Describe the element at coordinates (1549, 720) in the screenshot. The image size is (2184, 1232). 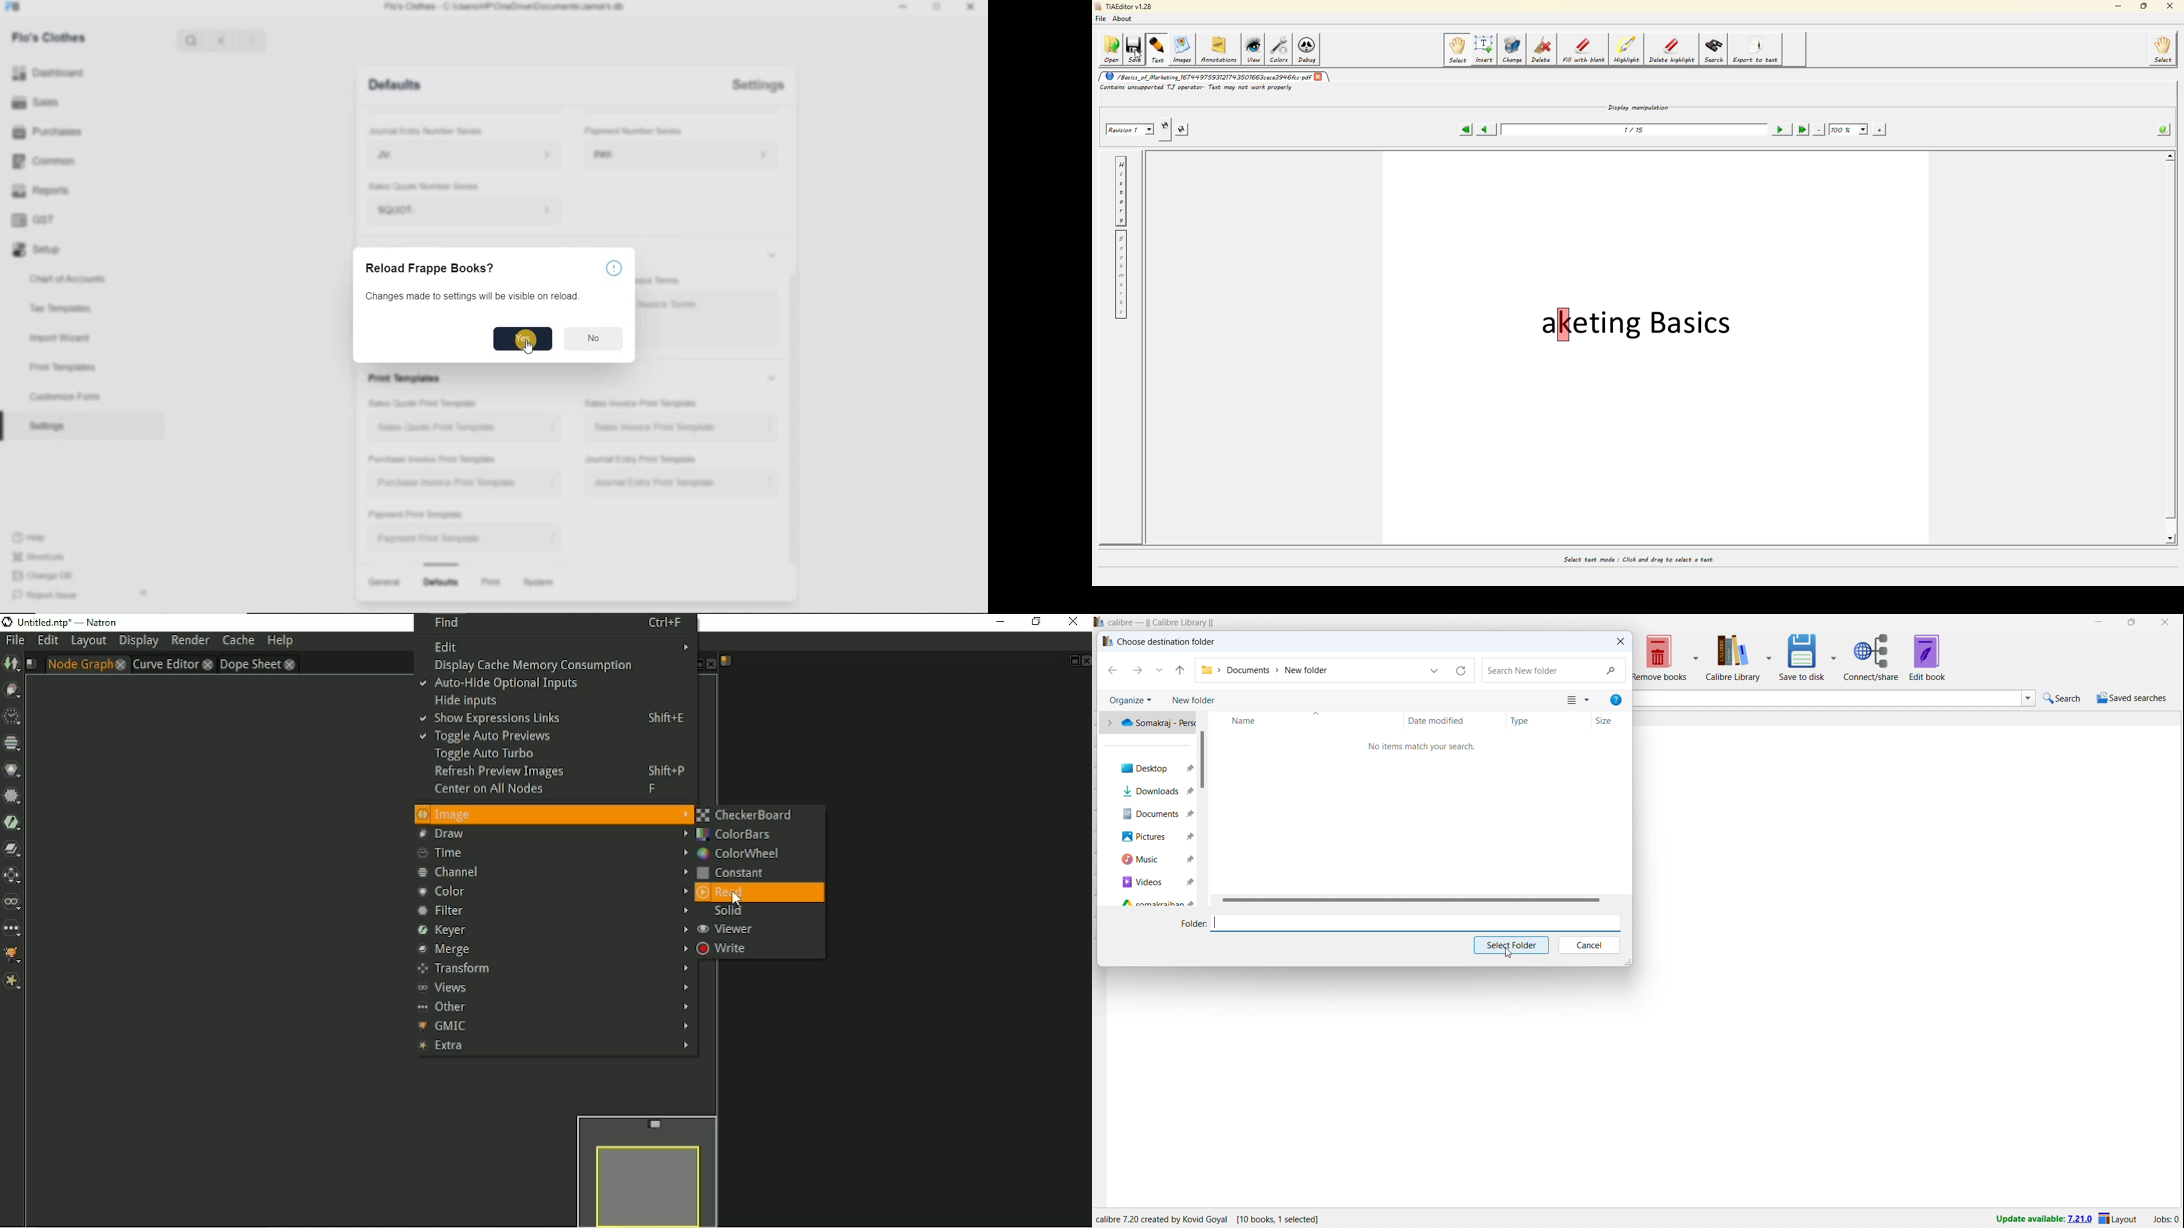
I see `sort by type` at that location.